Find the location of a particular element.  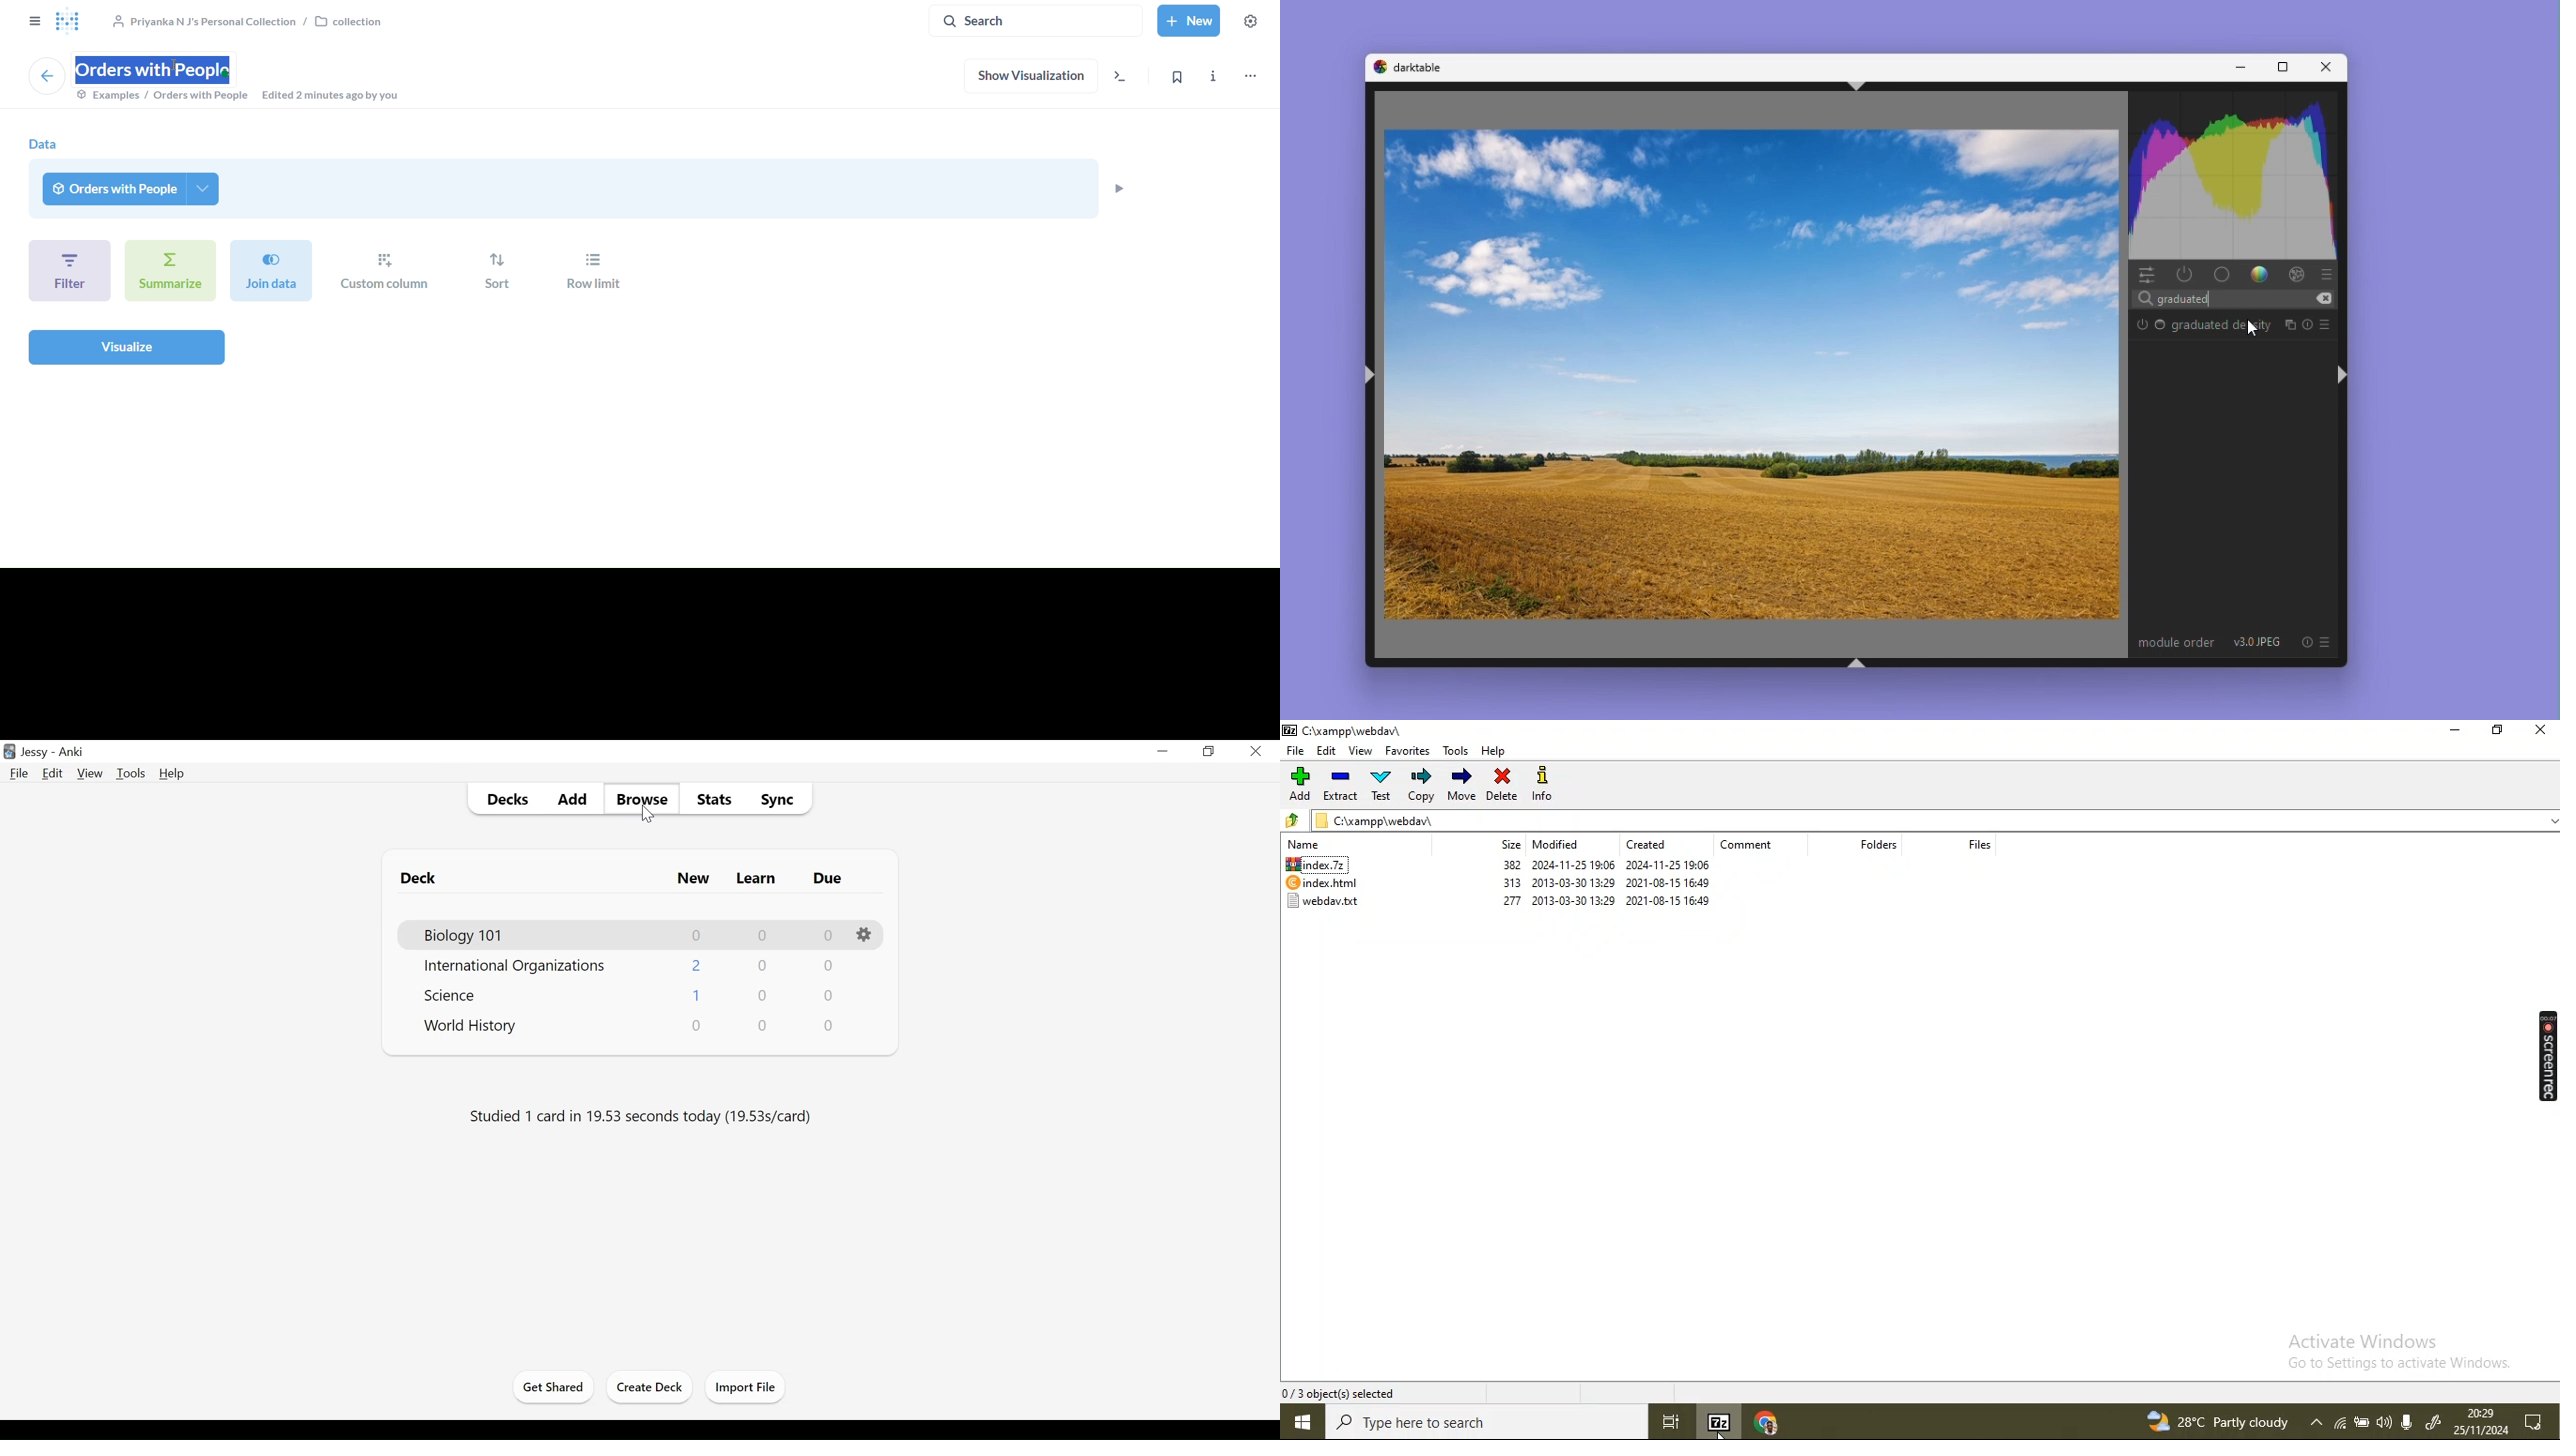

View is located at coordinates (90, 773).